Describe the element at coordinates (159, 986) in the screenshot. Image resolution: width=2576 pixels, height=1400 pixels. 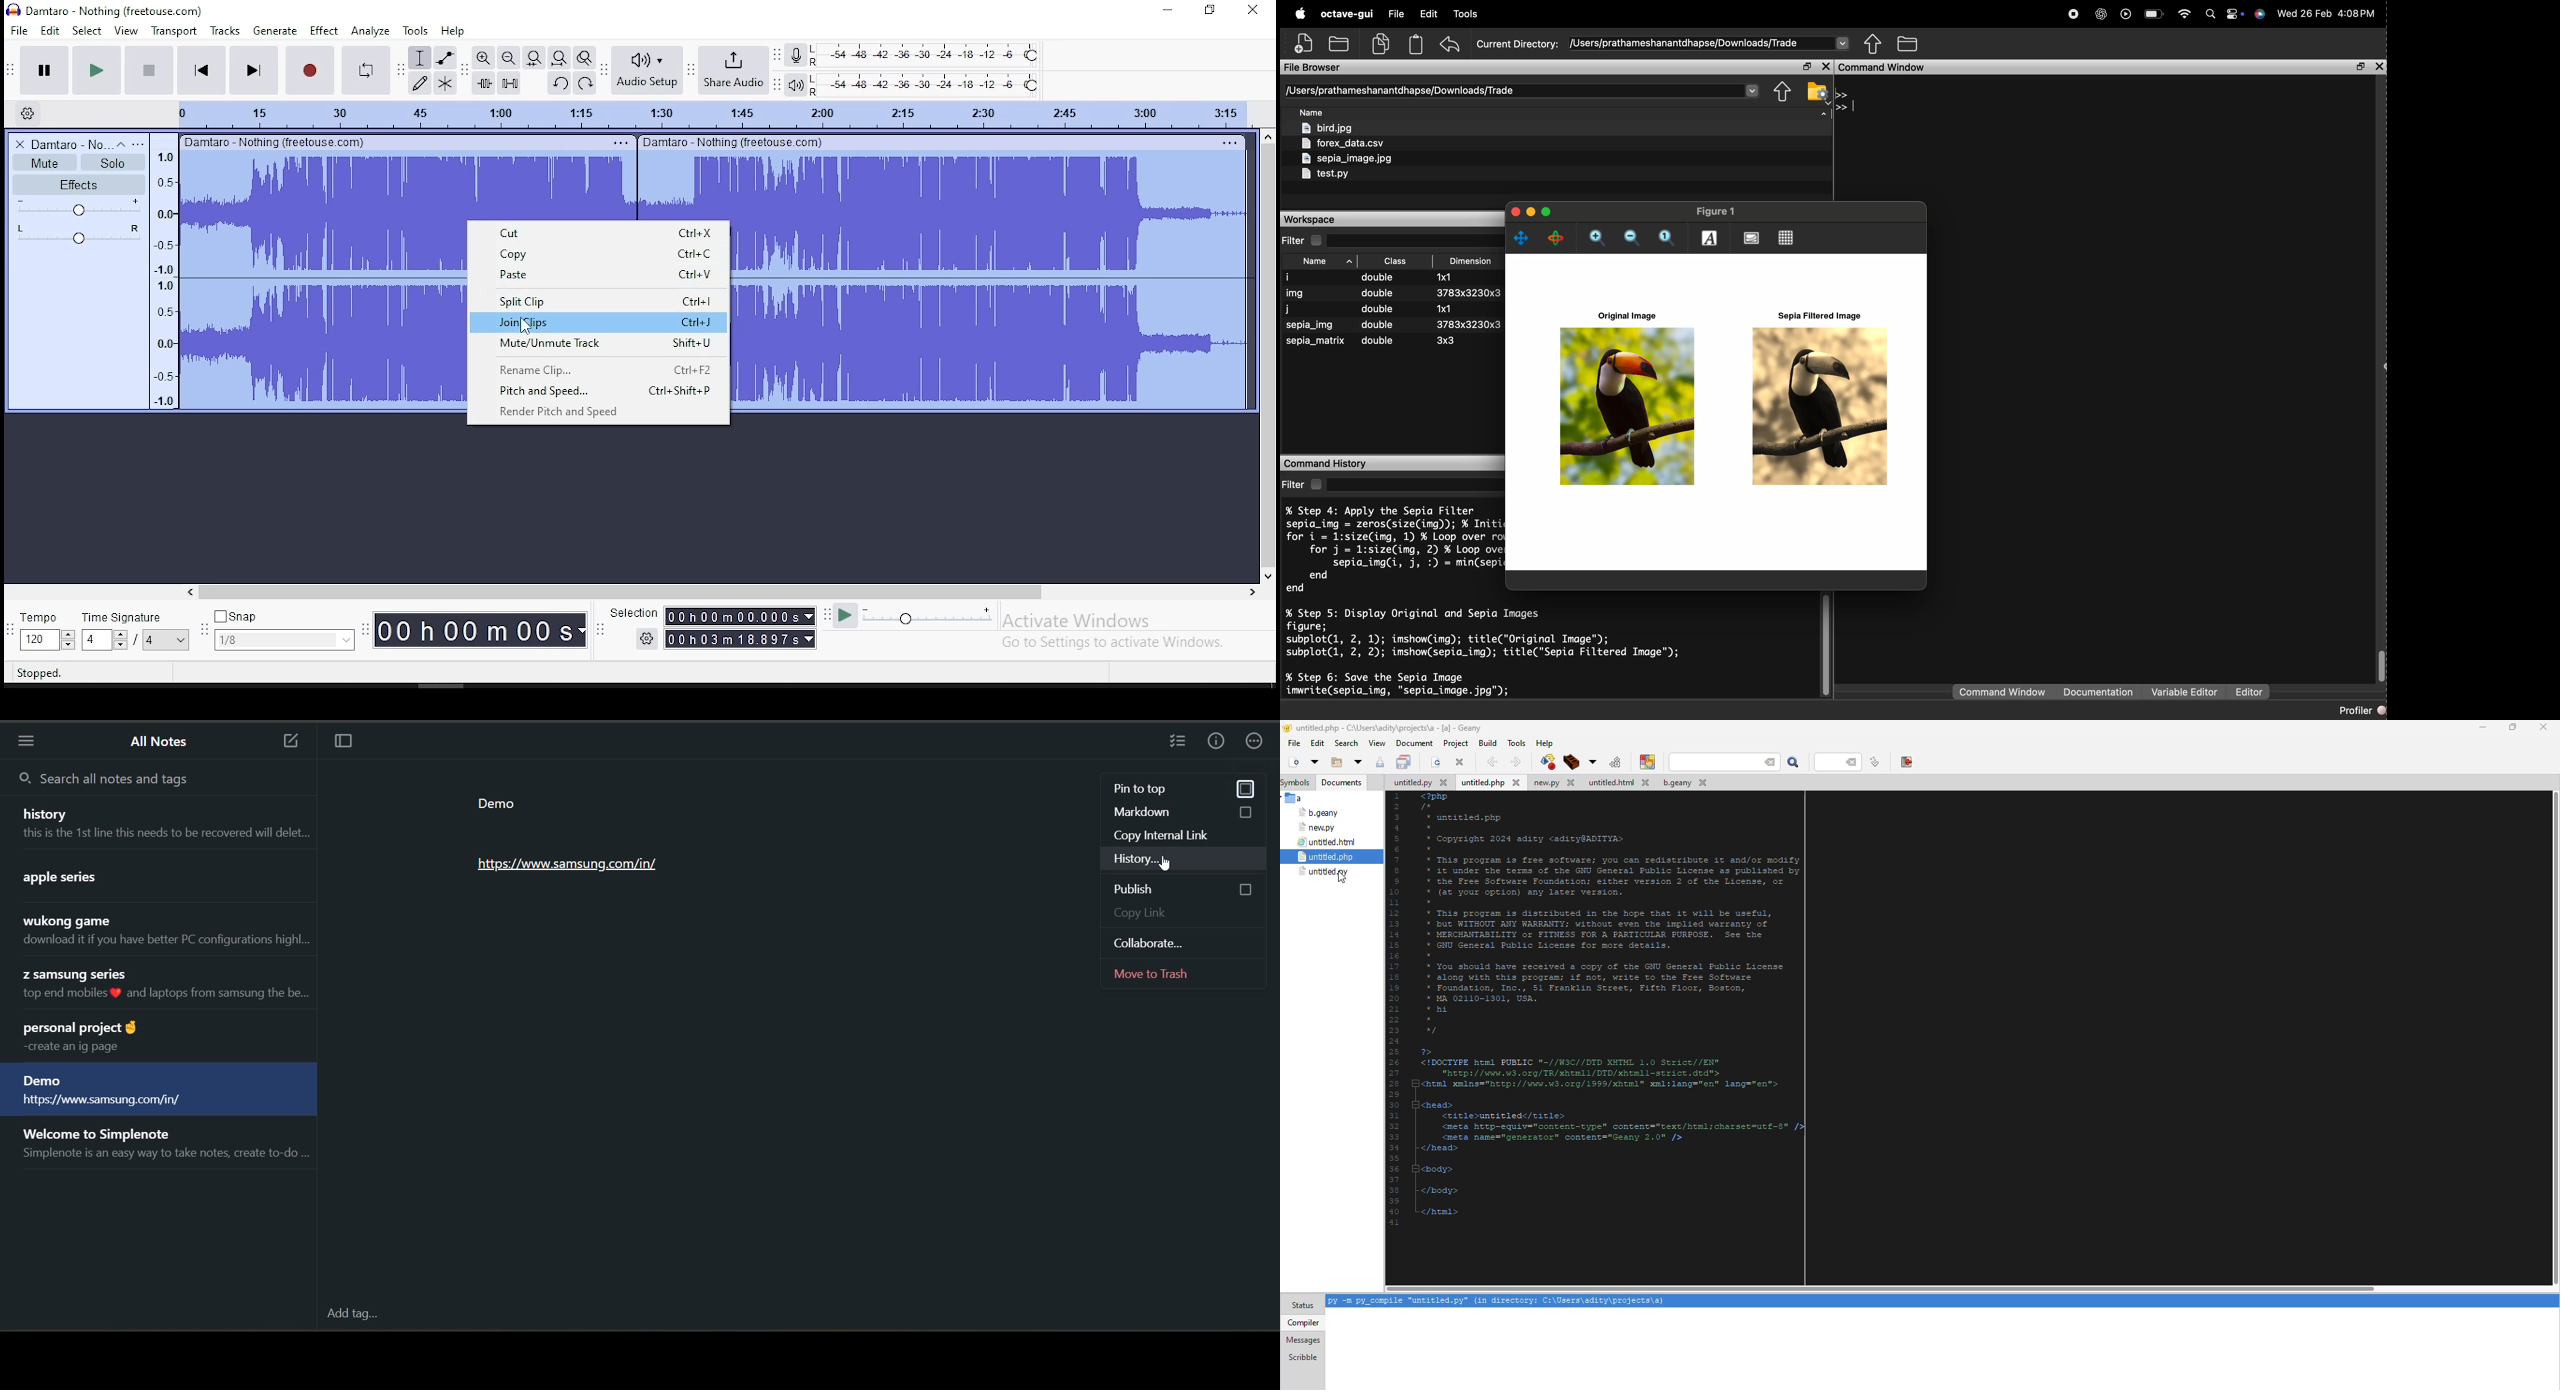
I see `note title and preview` at that location.